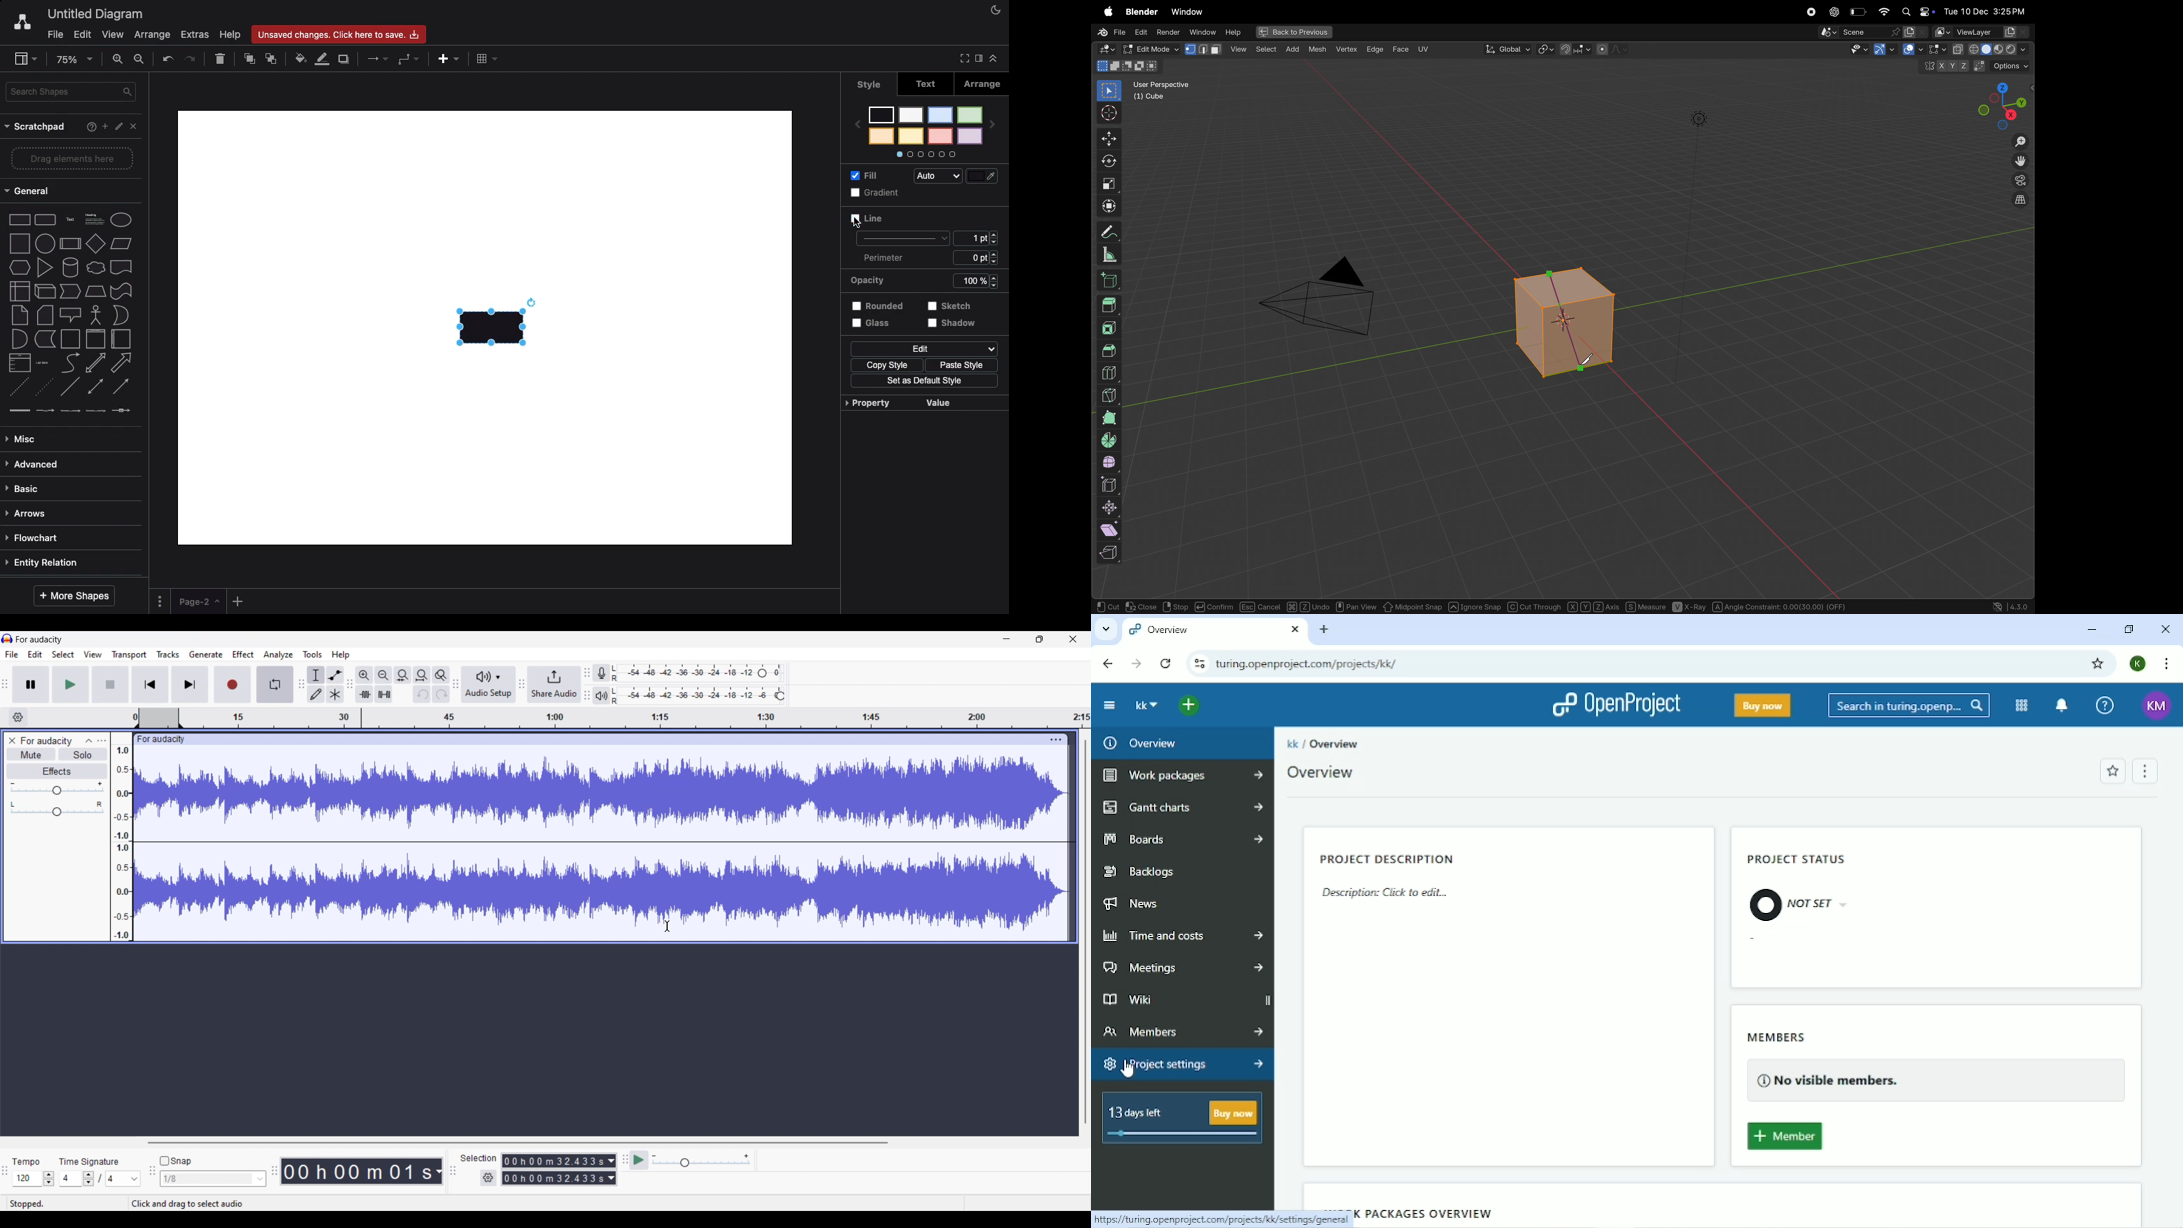 This screenshot has height=1232, width=2184. Describe the element at coordinates (954, 324) in the screenshot. I see `Shadow` at that location.